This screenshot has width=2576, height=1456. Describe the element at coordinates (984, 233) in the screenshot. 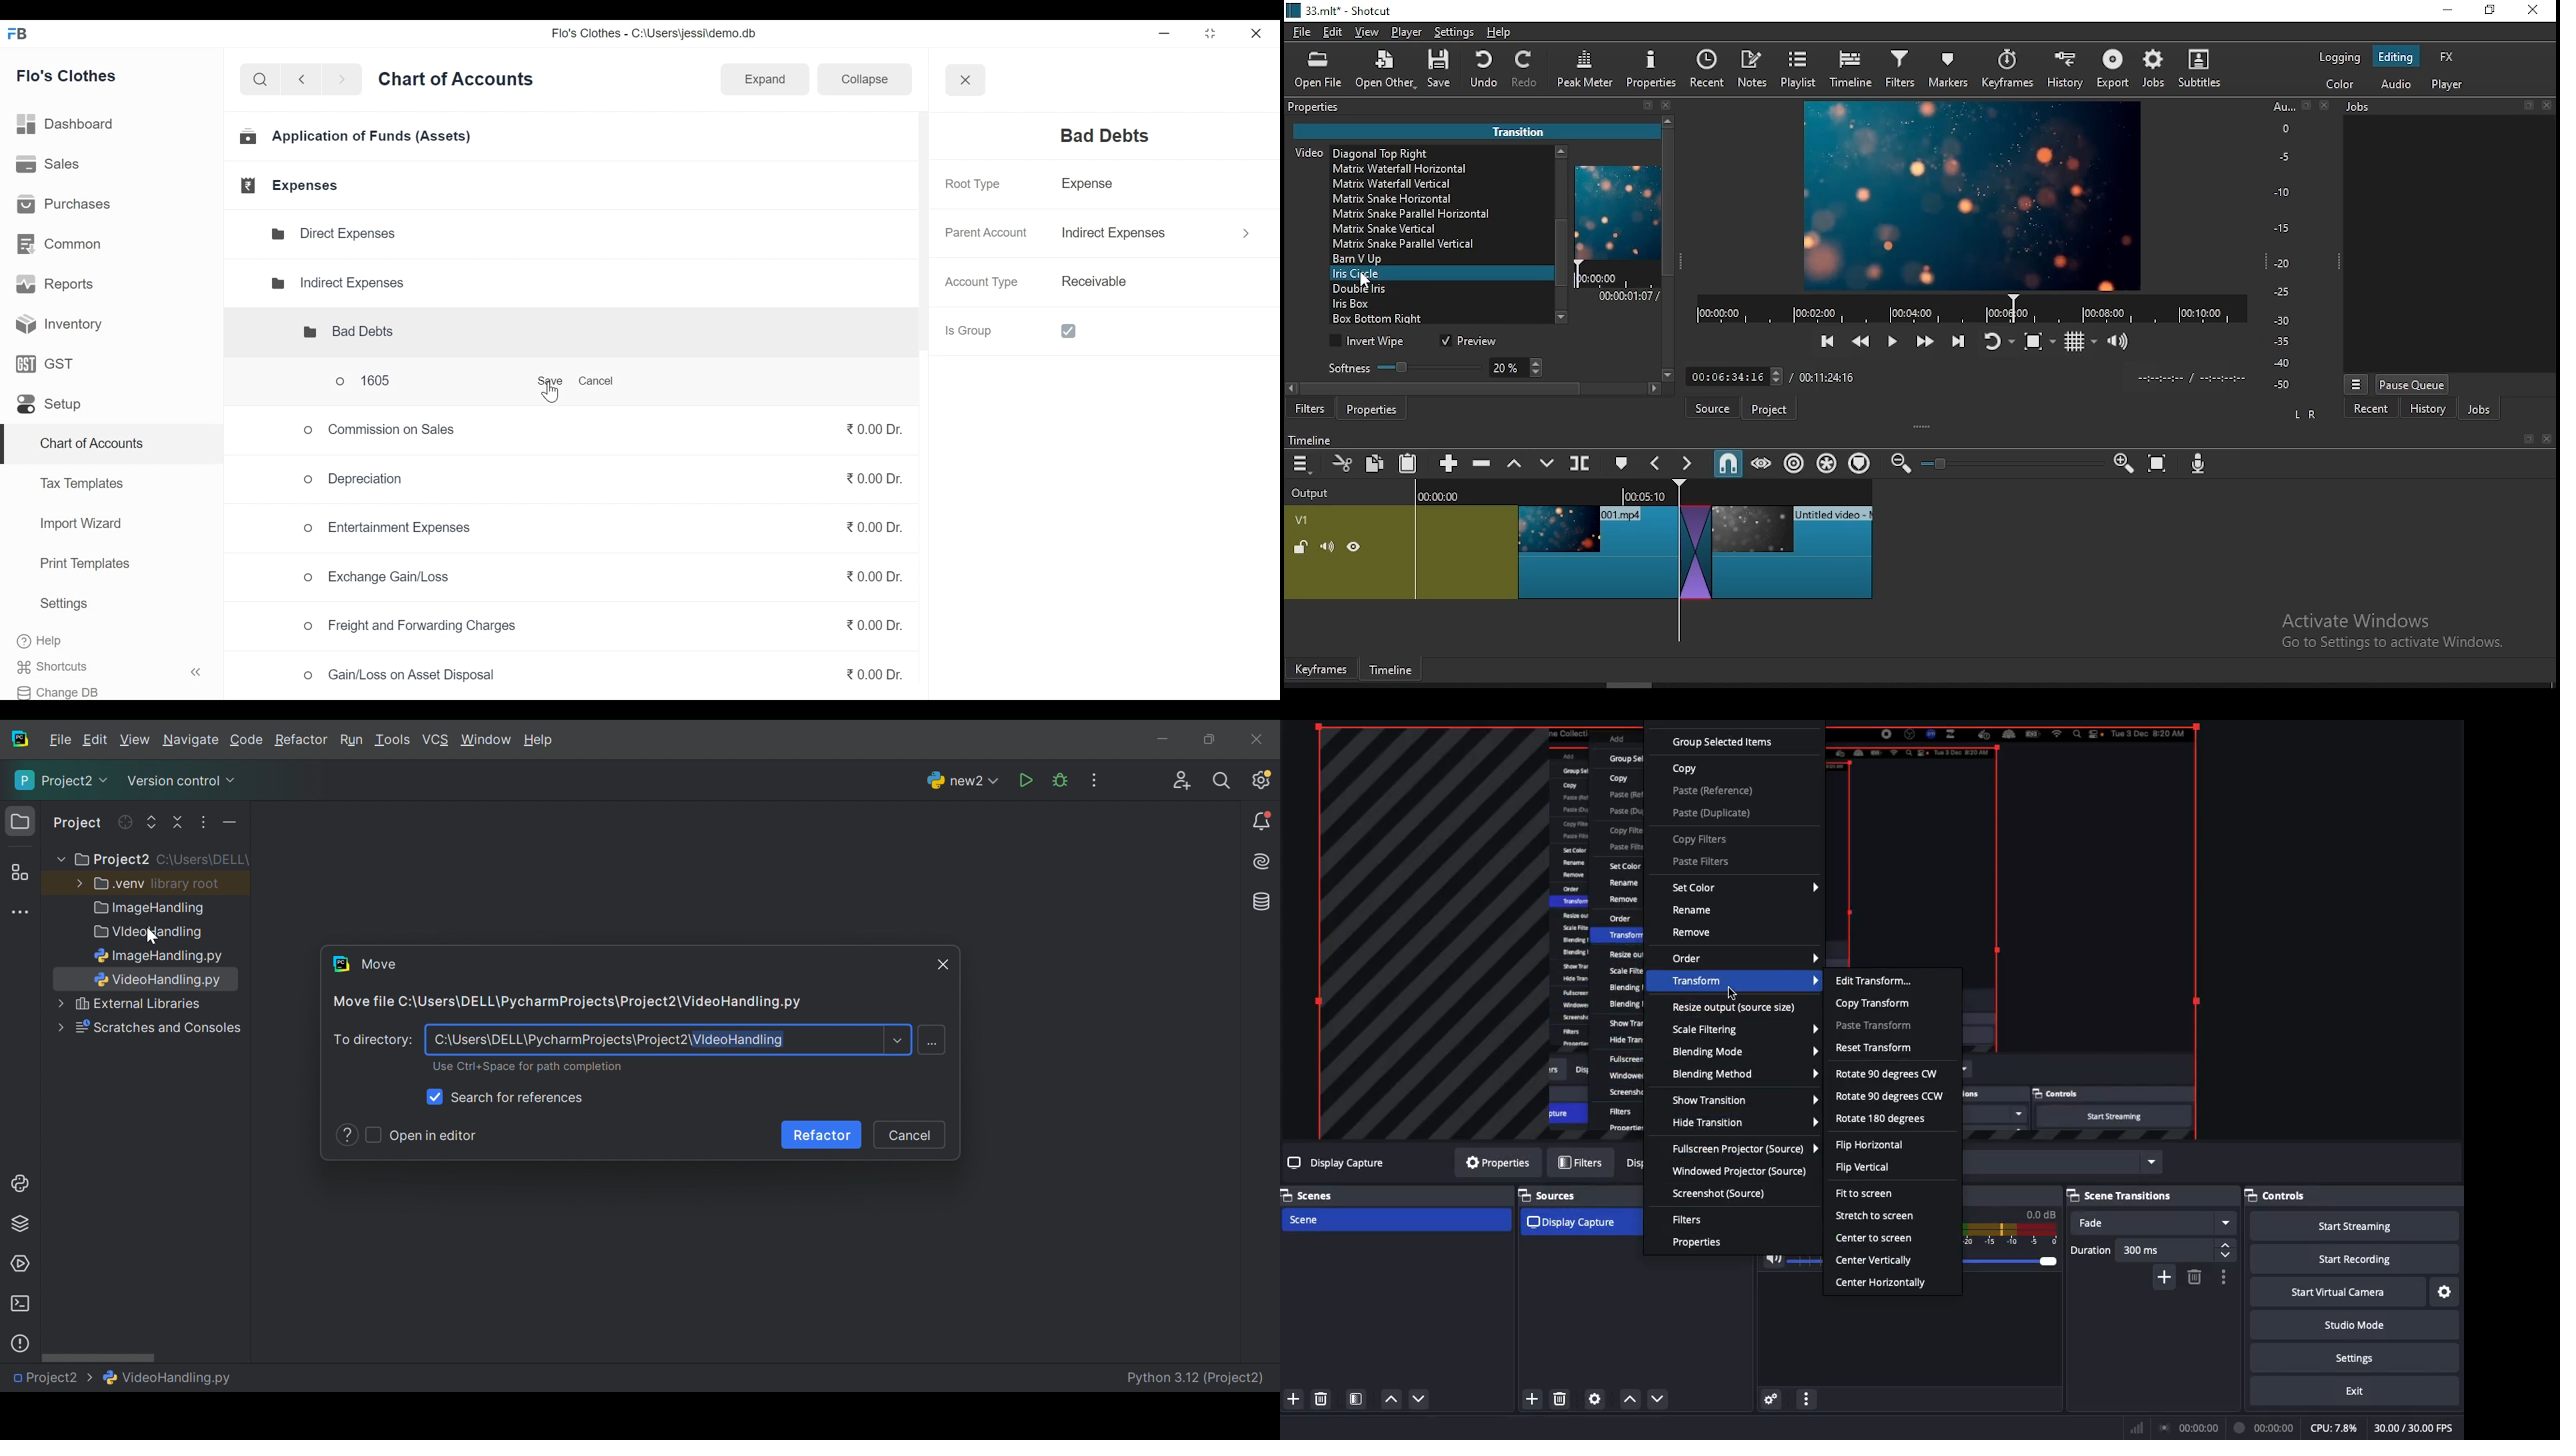

I see `Parent Account` at that location.